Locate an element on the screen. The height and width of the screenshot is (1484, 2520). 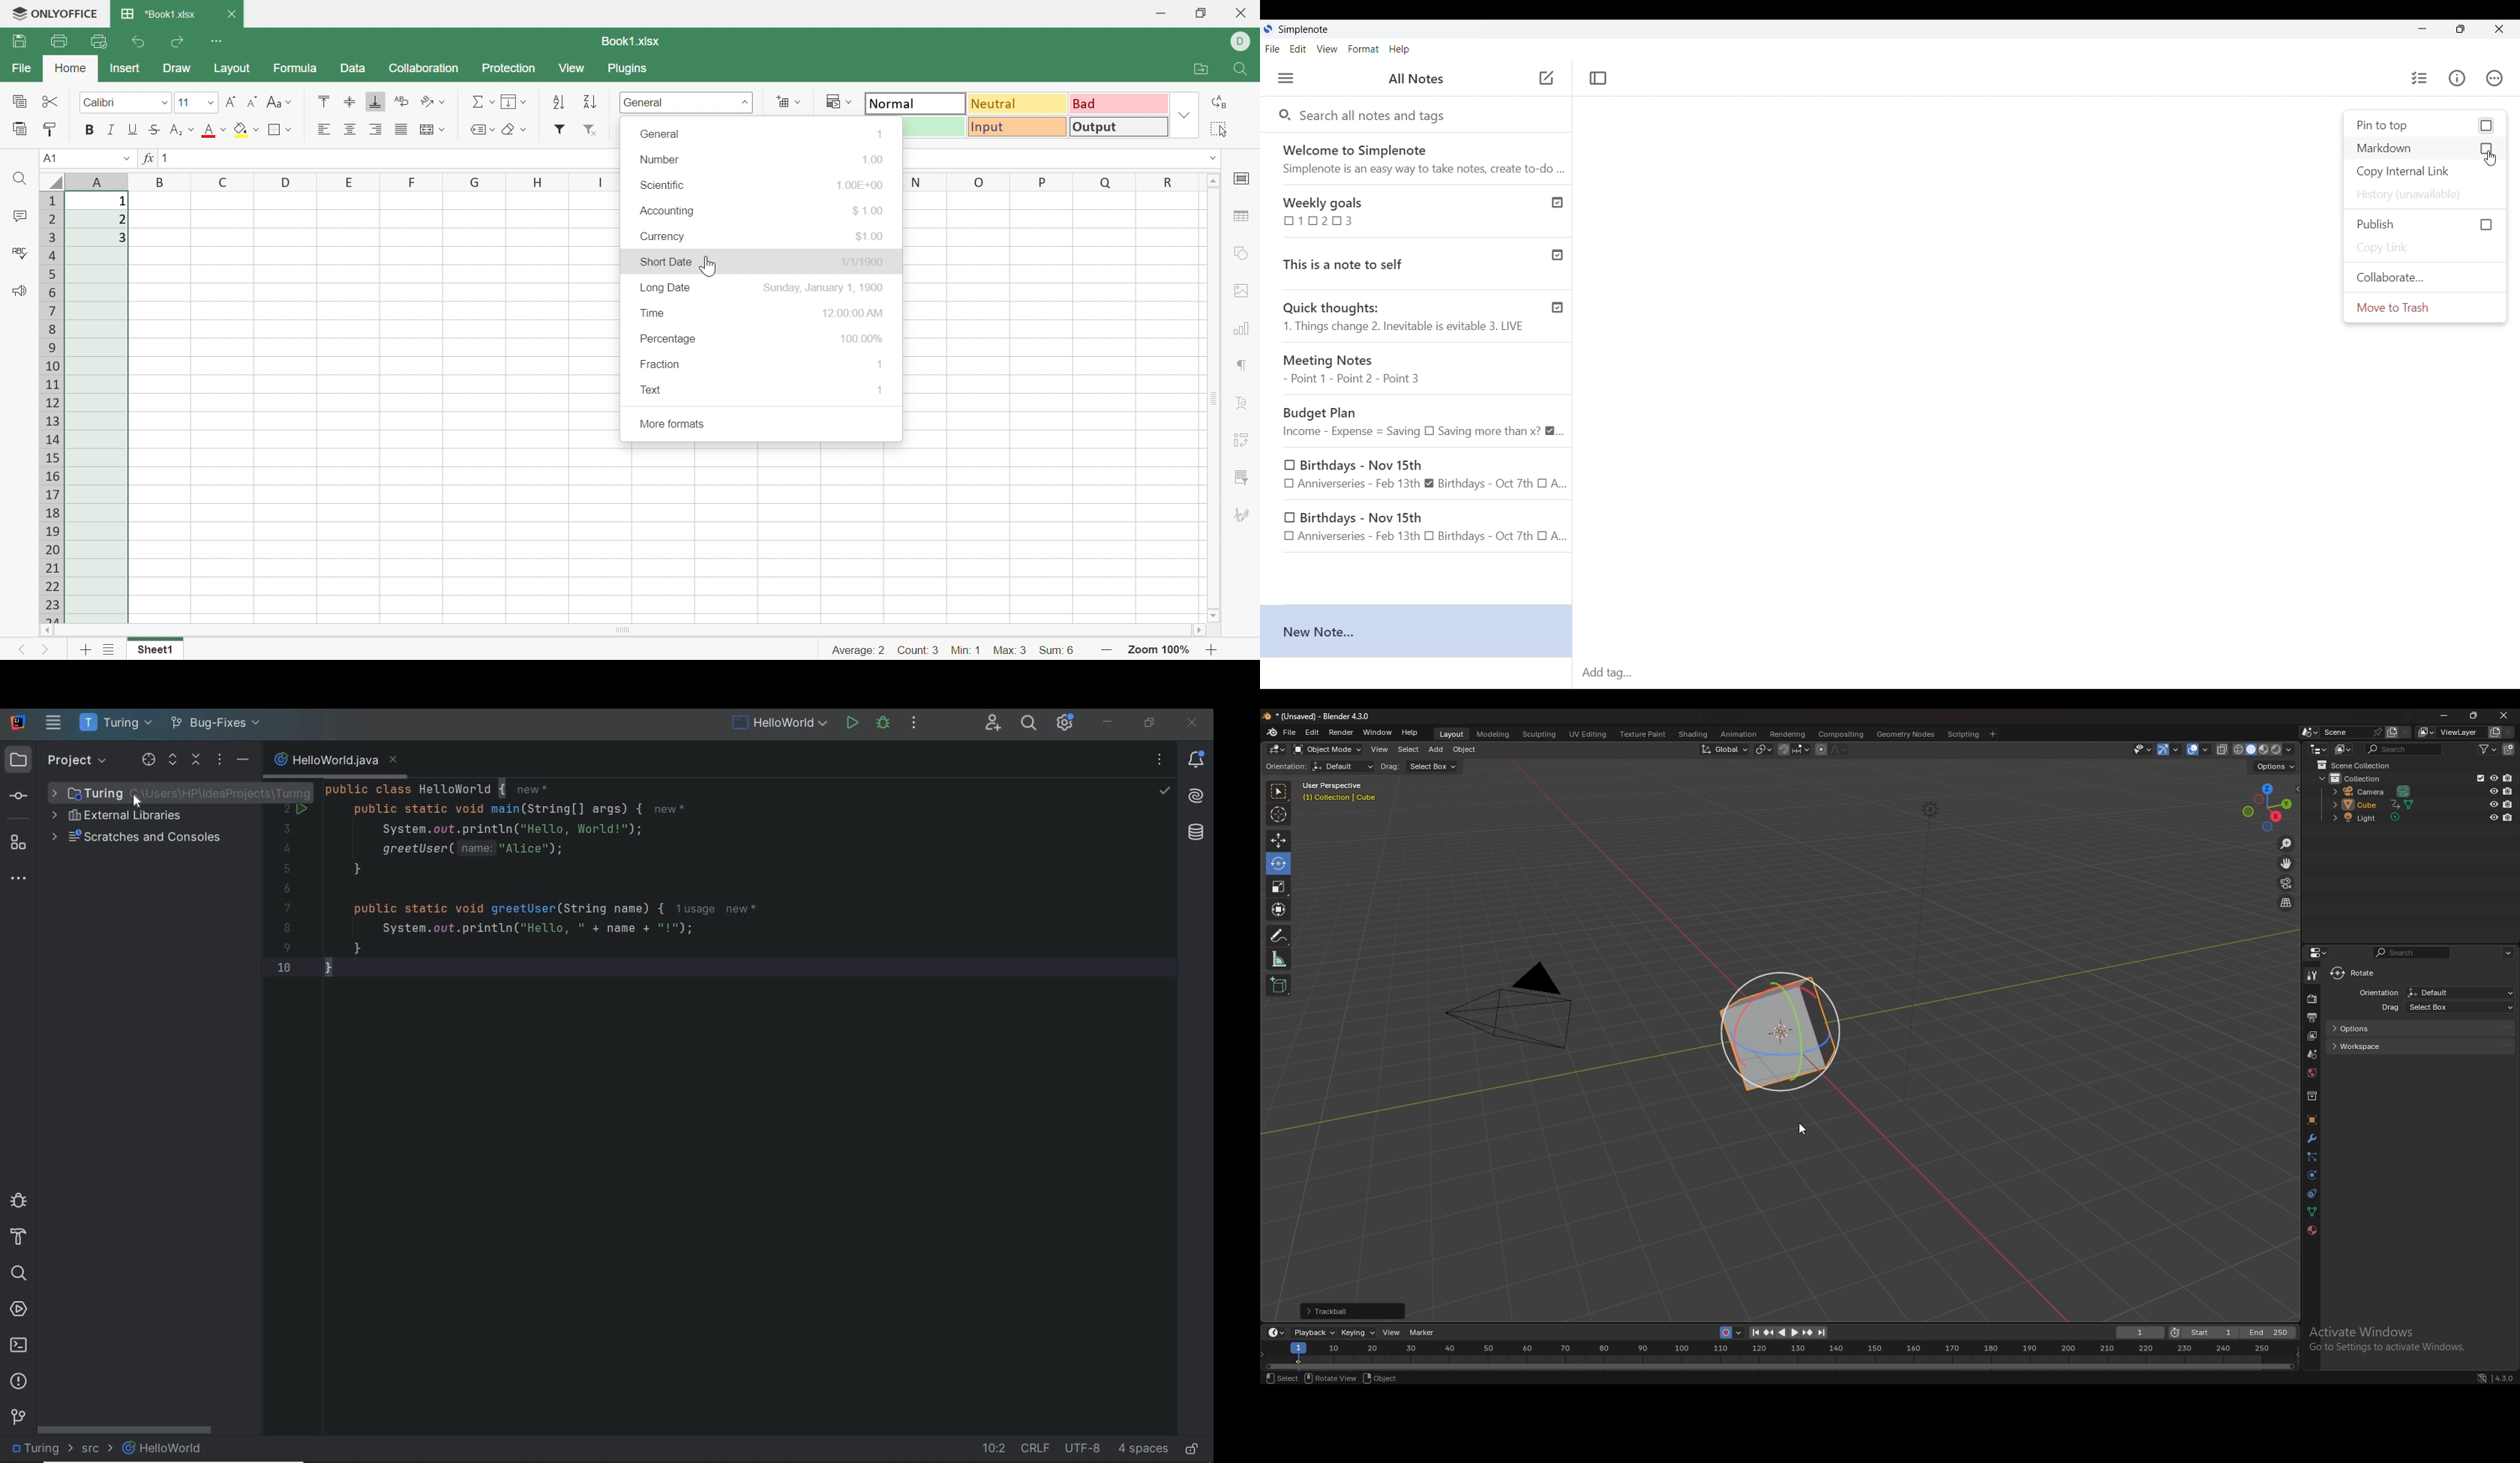
compositing is located at coordinates (1842, 734).